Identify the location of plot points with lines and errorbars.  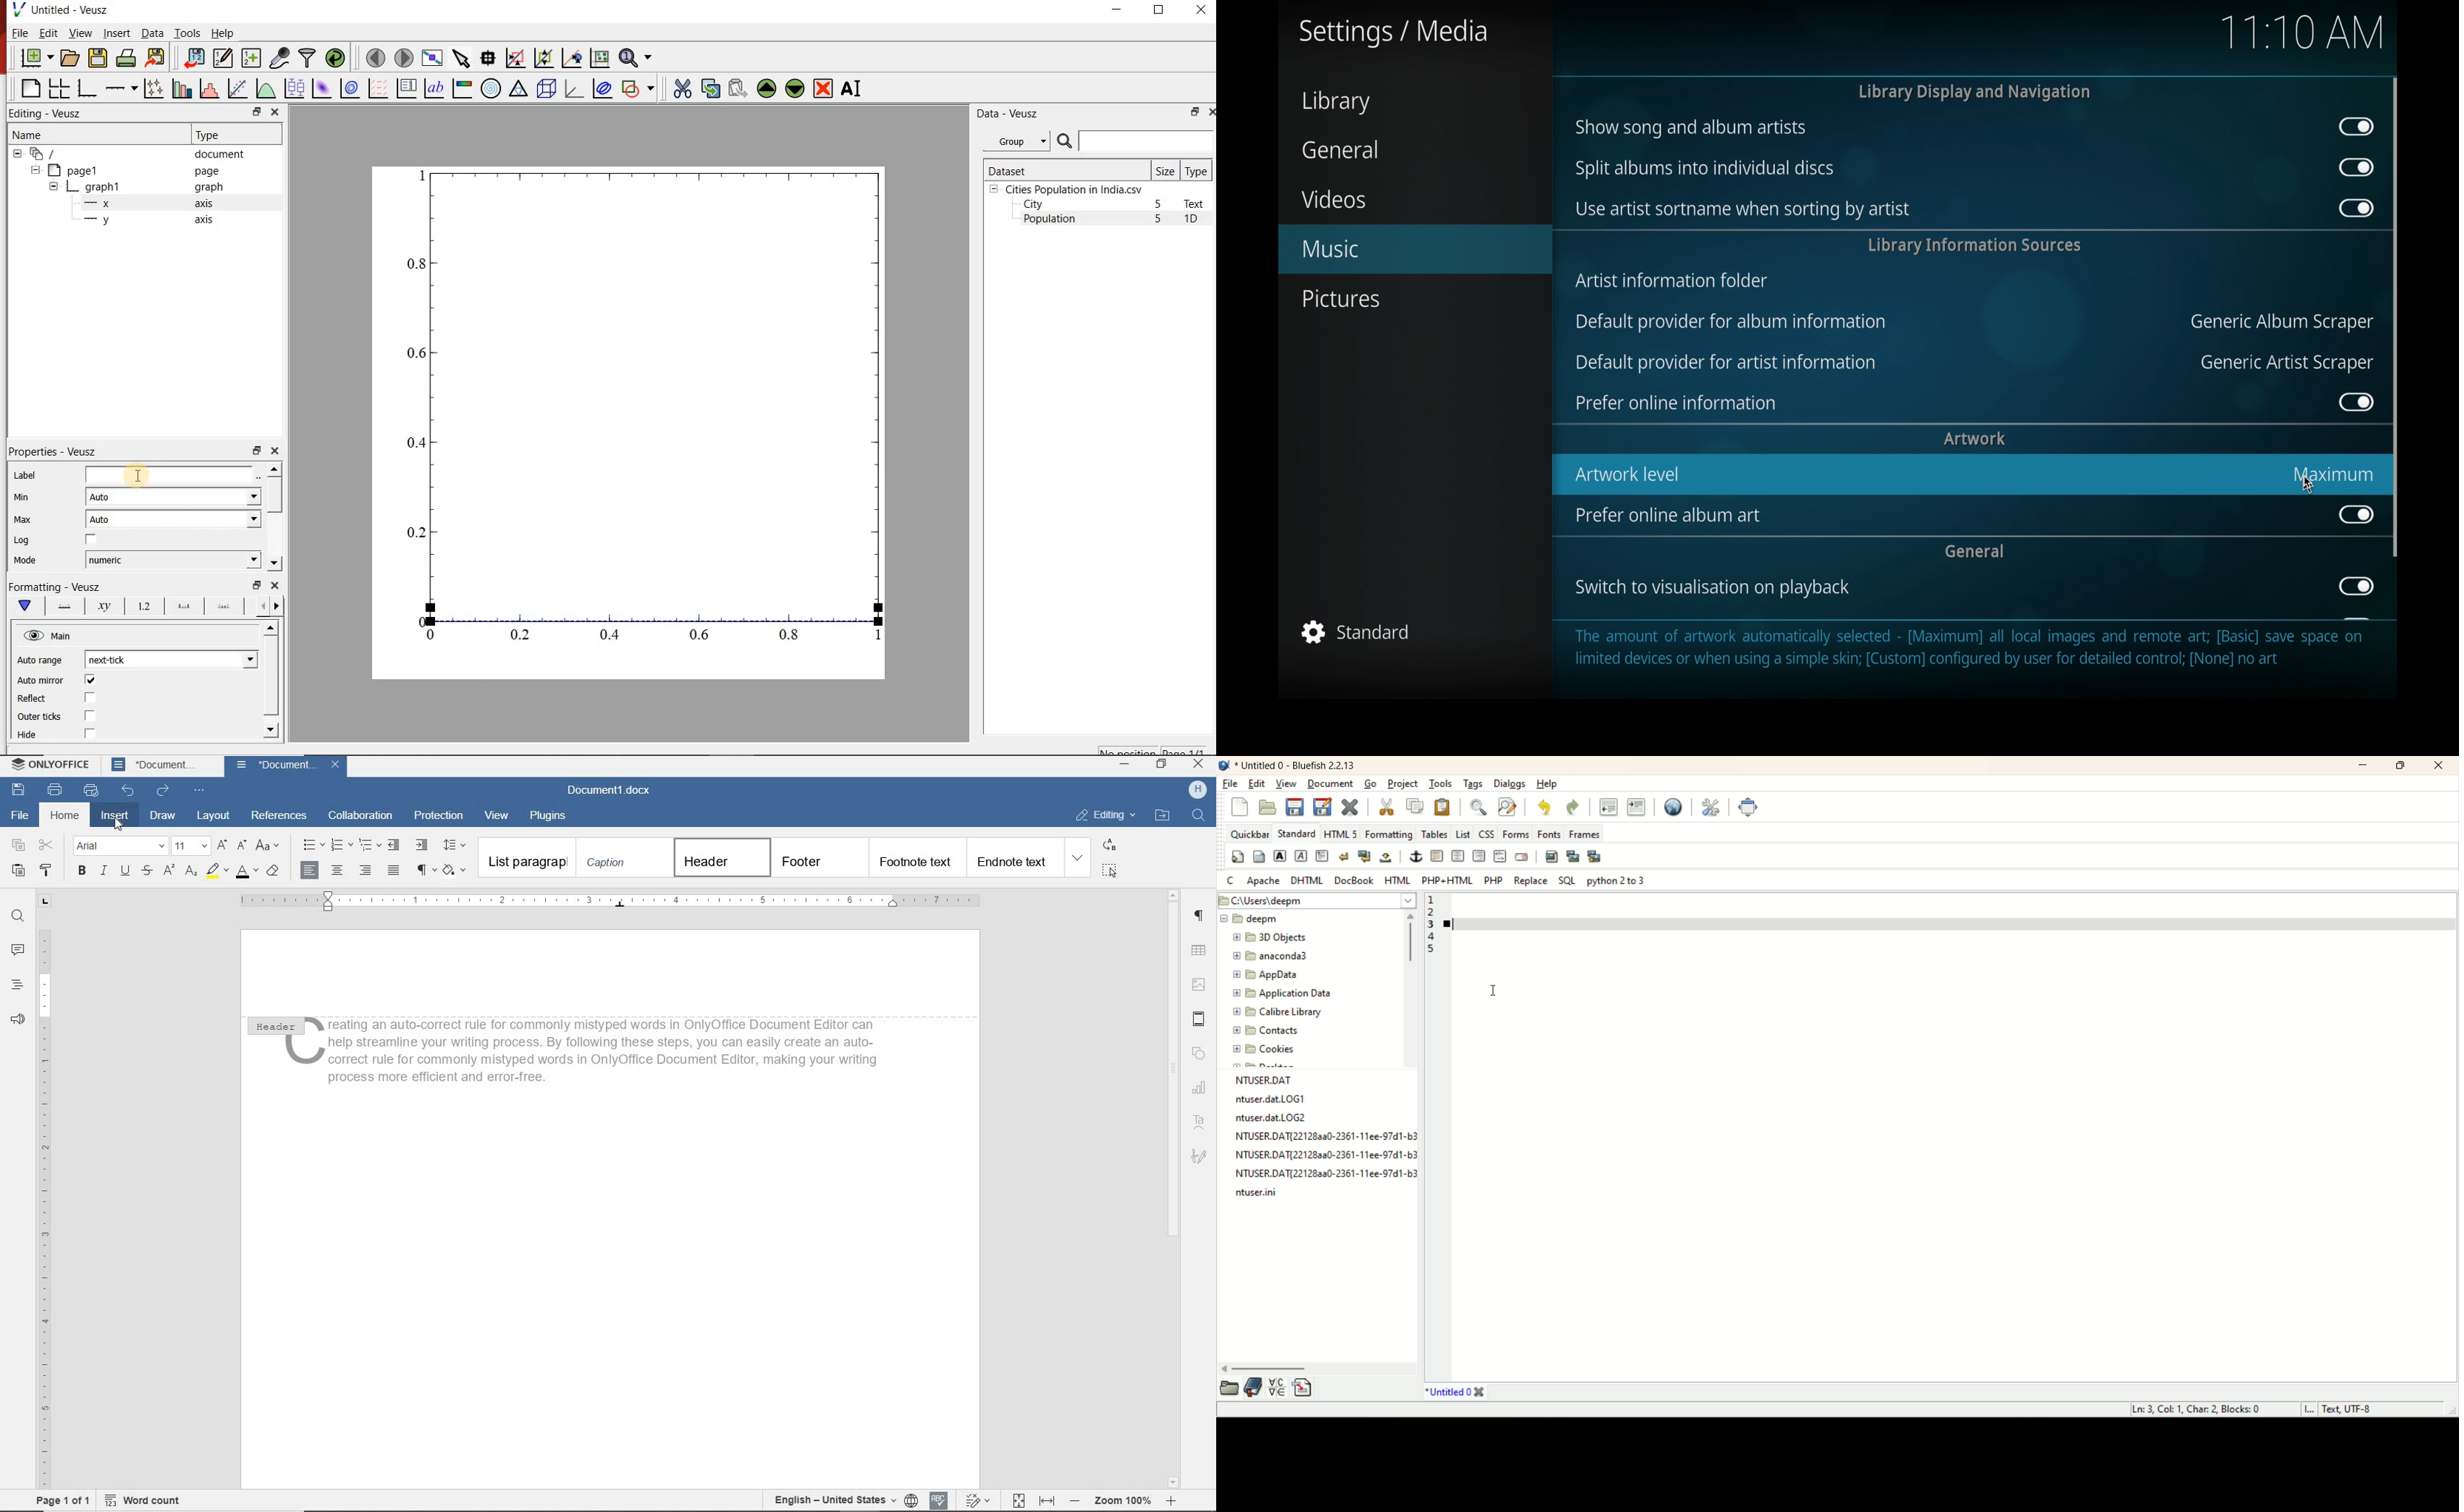
(151, 88).